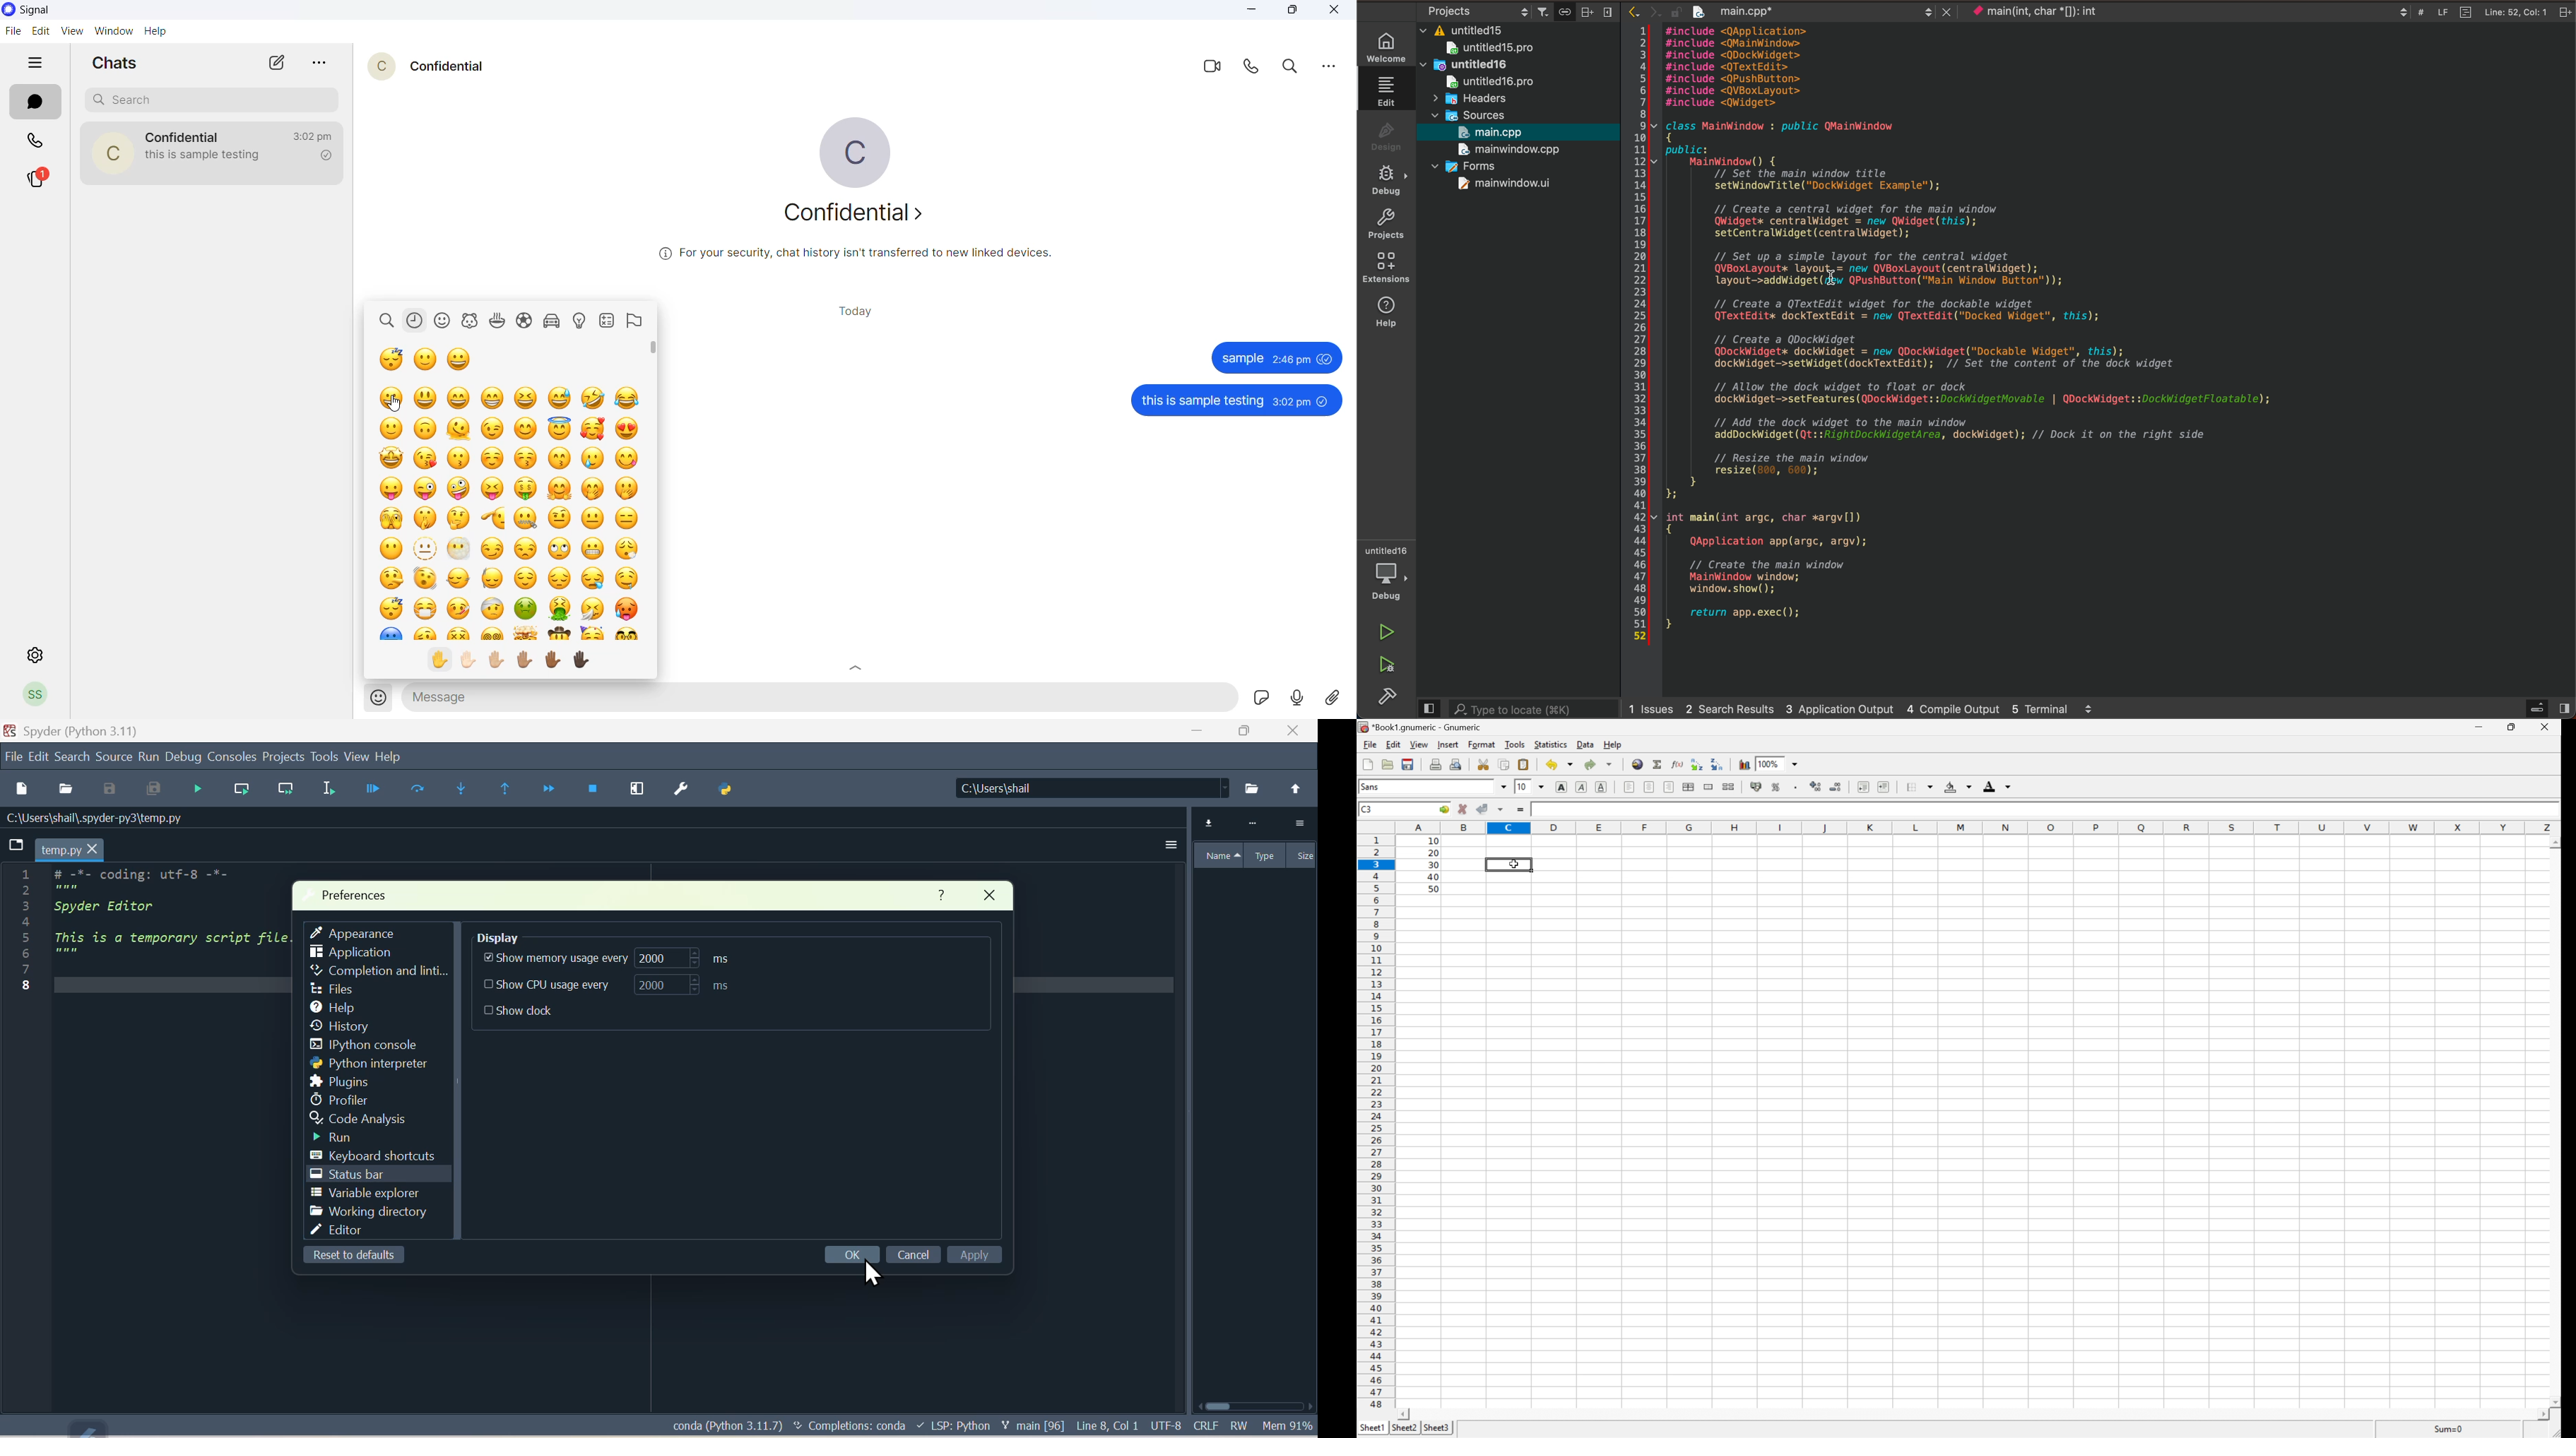  I want to click on mainwindow, so click(1503, 184).